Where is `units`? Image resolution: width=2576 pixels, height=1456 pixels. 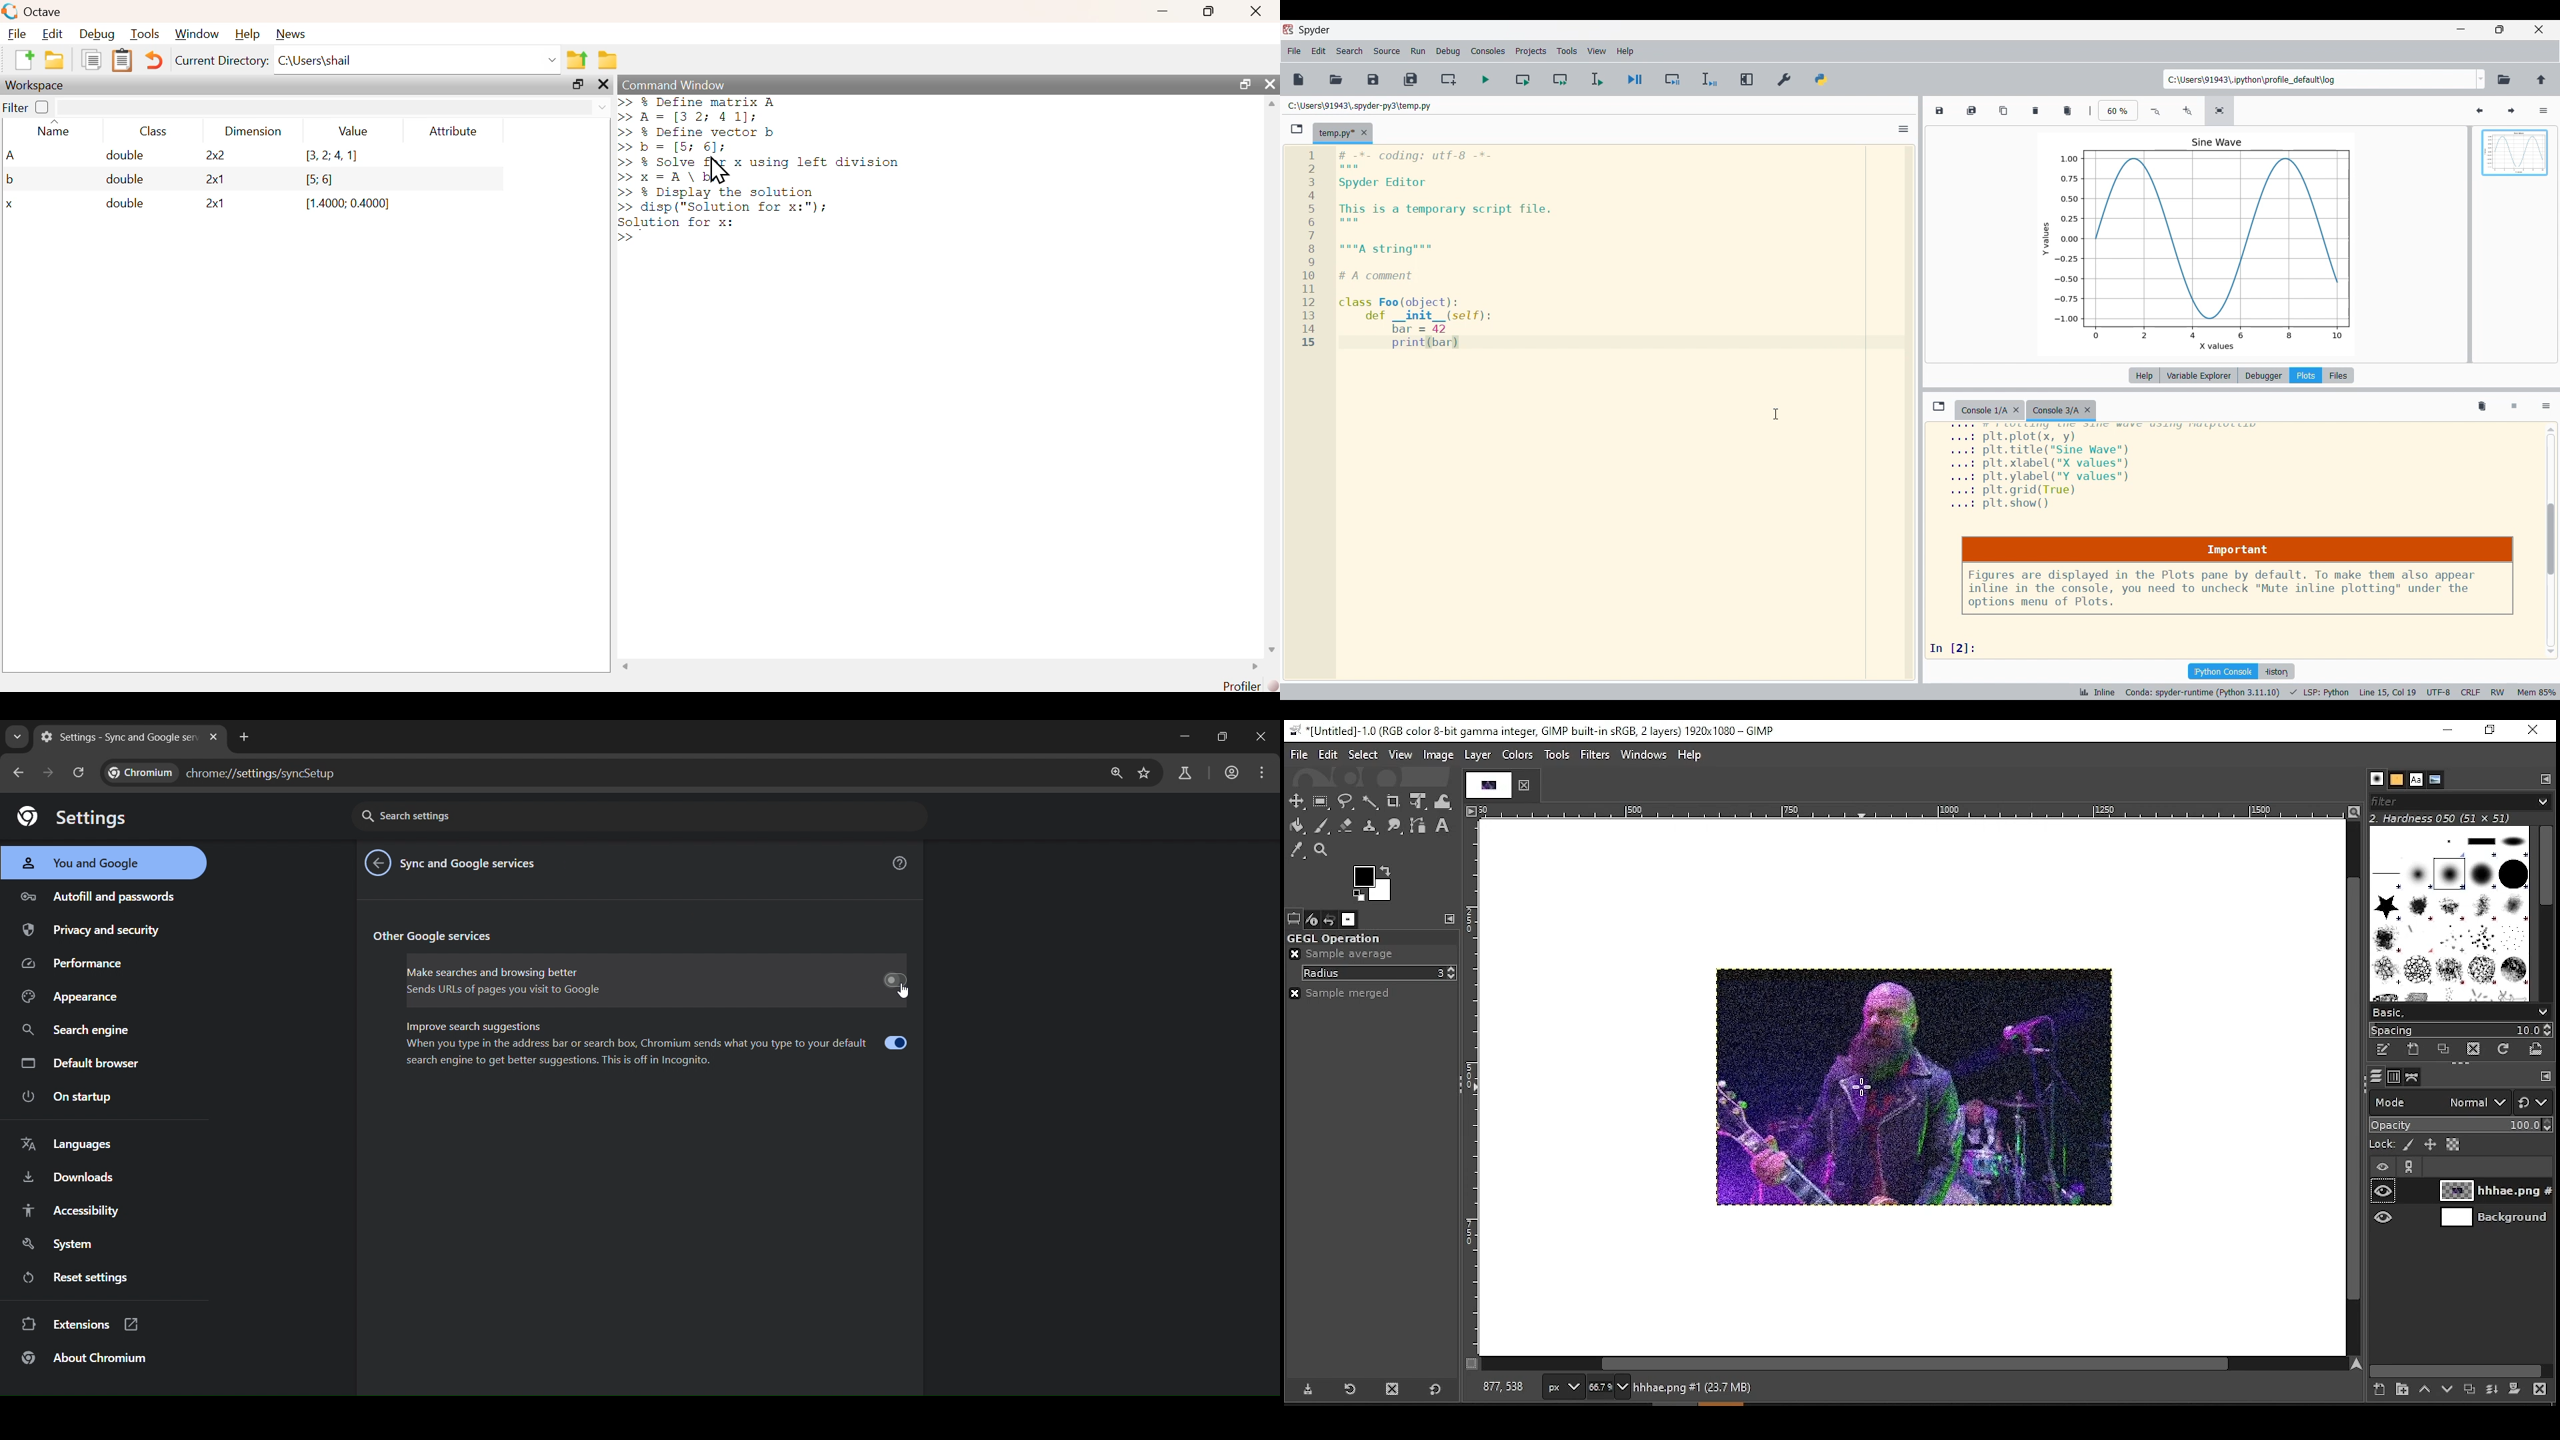 units is located at coordinates (1562, 1387).